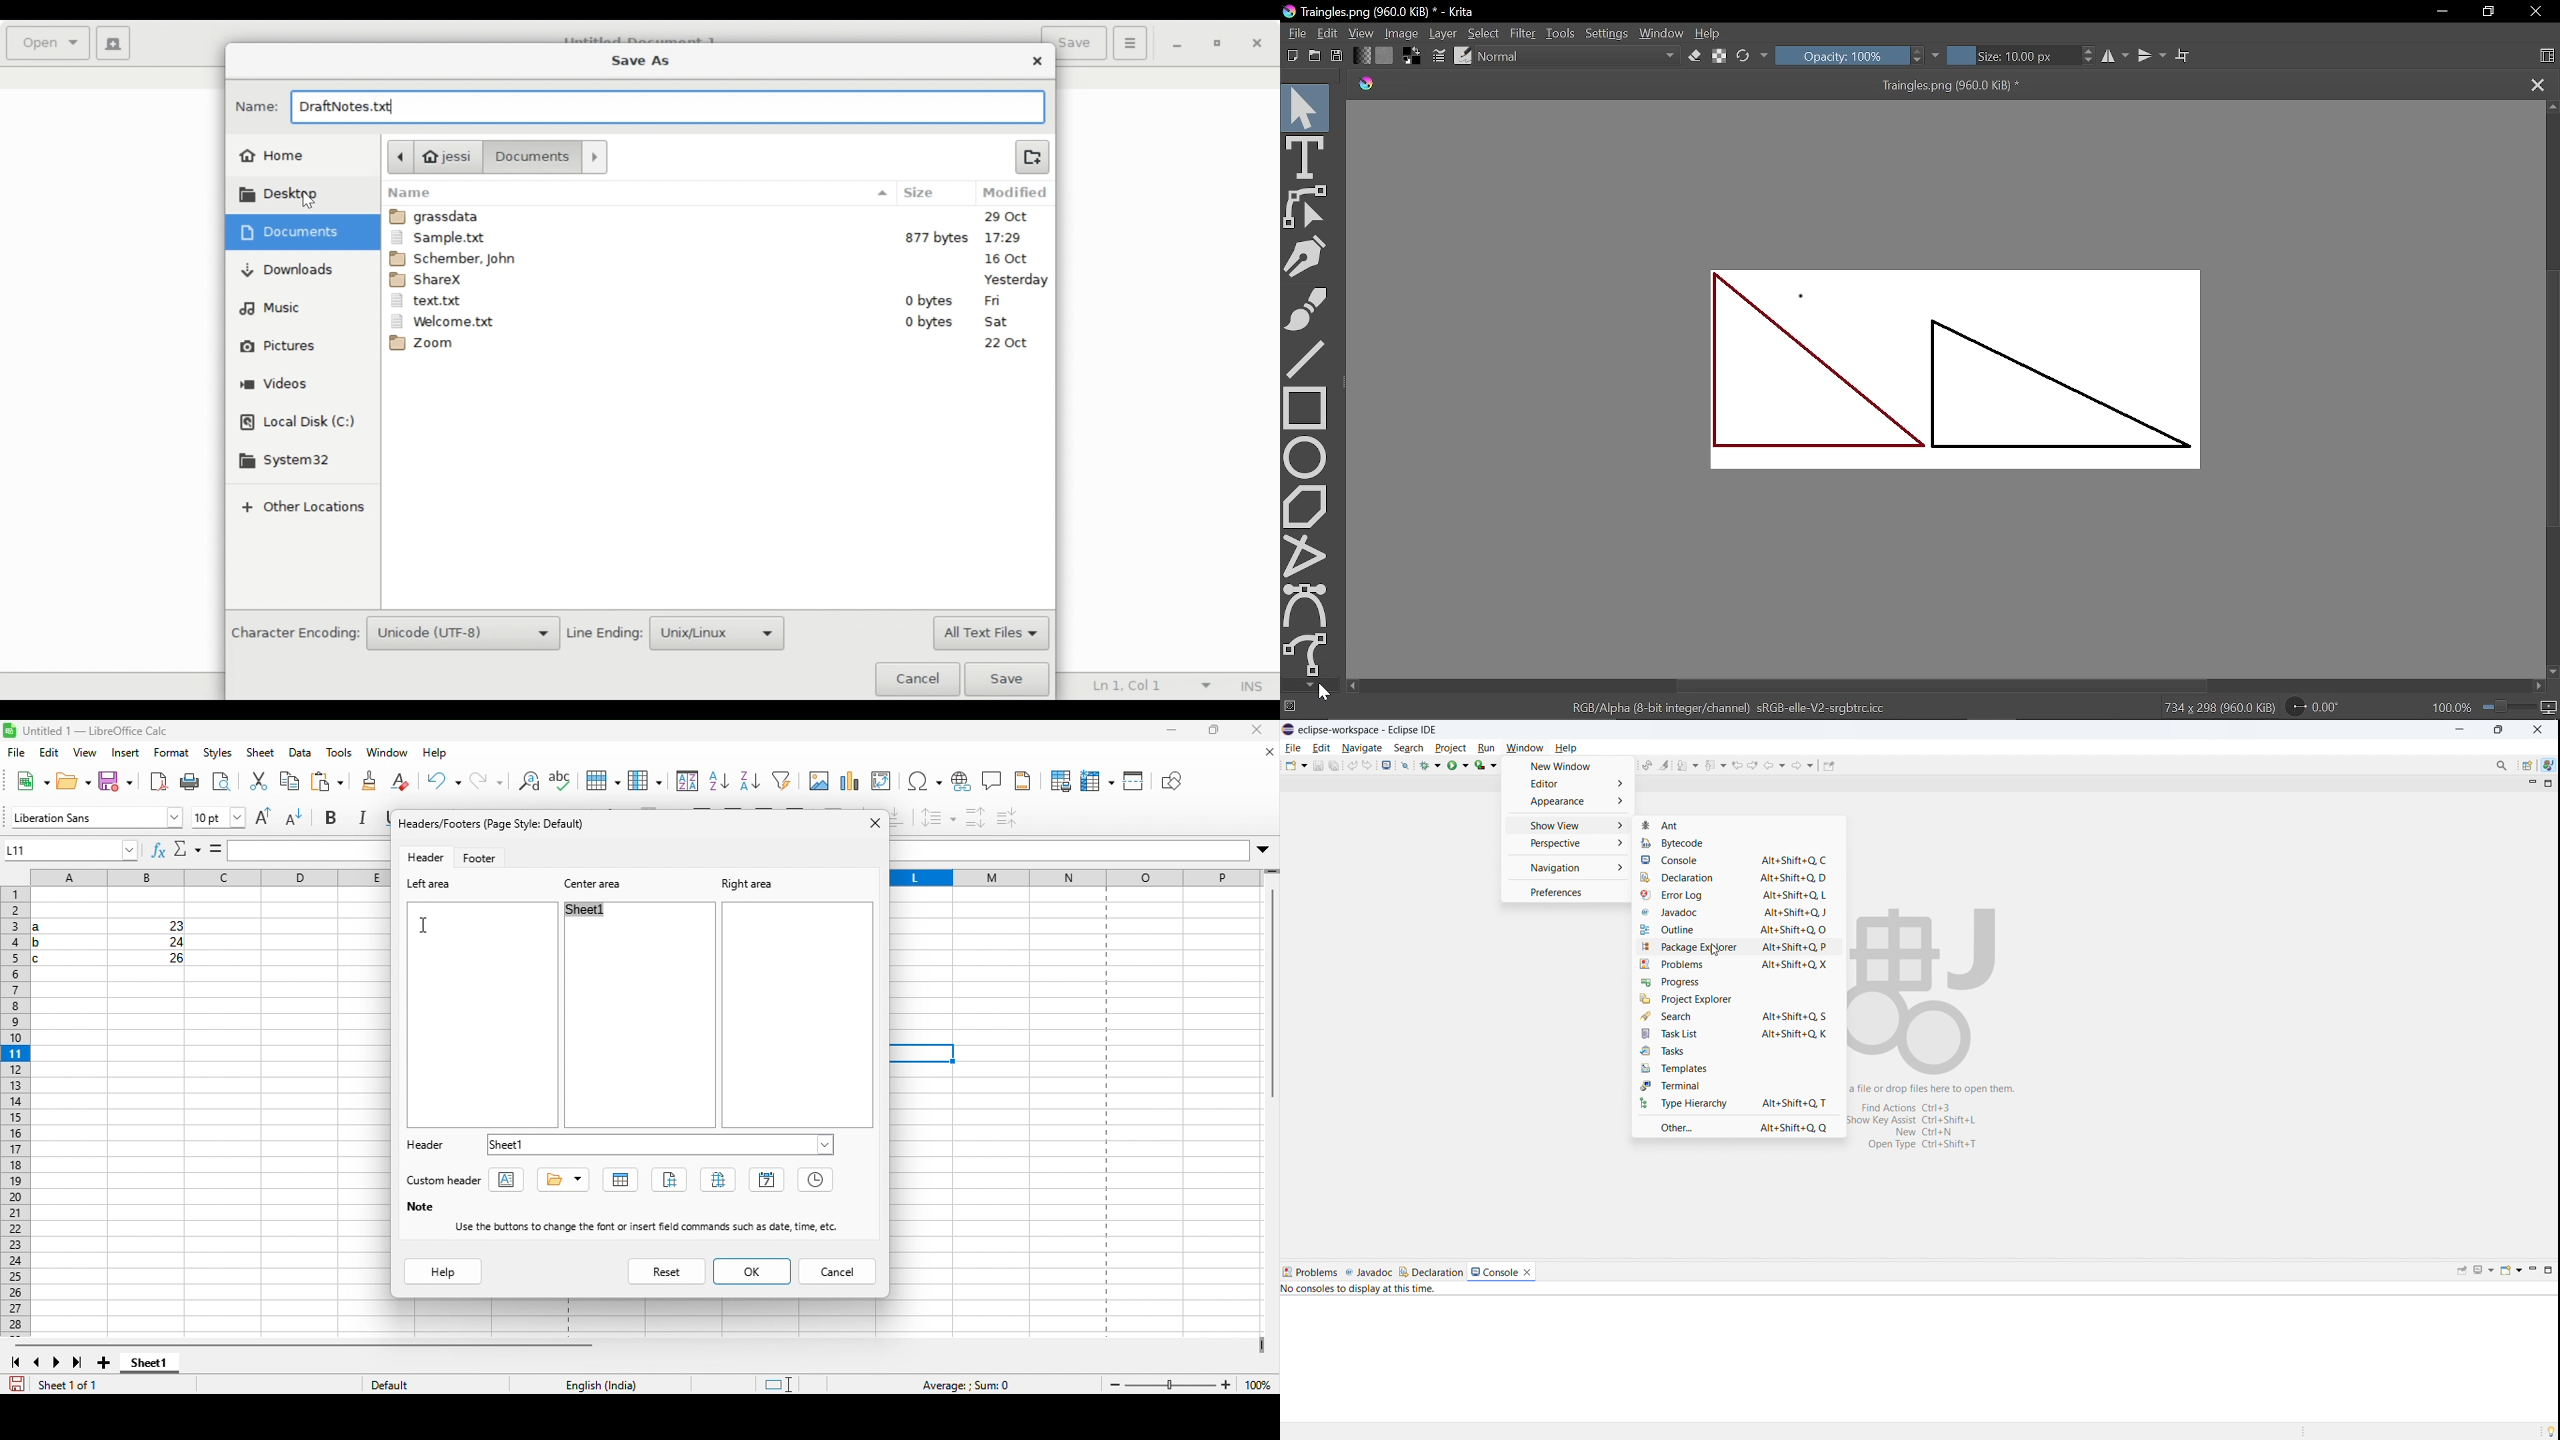  I want to click on save, so click(1319, 765).